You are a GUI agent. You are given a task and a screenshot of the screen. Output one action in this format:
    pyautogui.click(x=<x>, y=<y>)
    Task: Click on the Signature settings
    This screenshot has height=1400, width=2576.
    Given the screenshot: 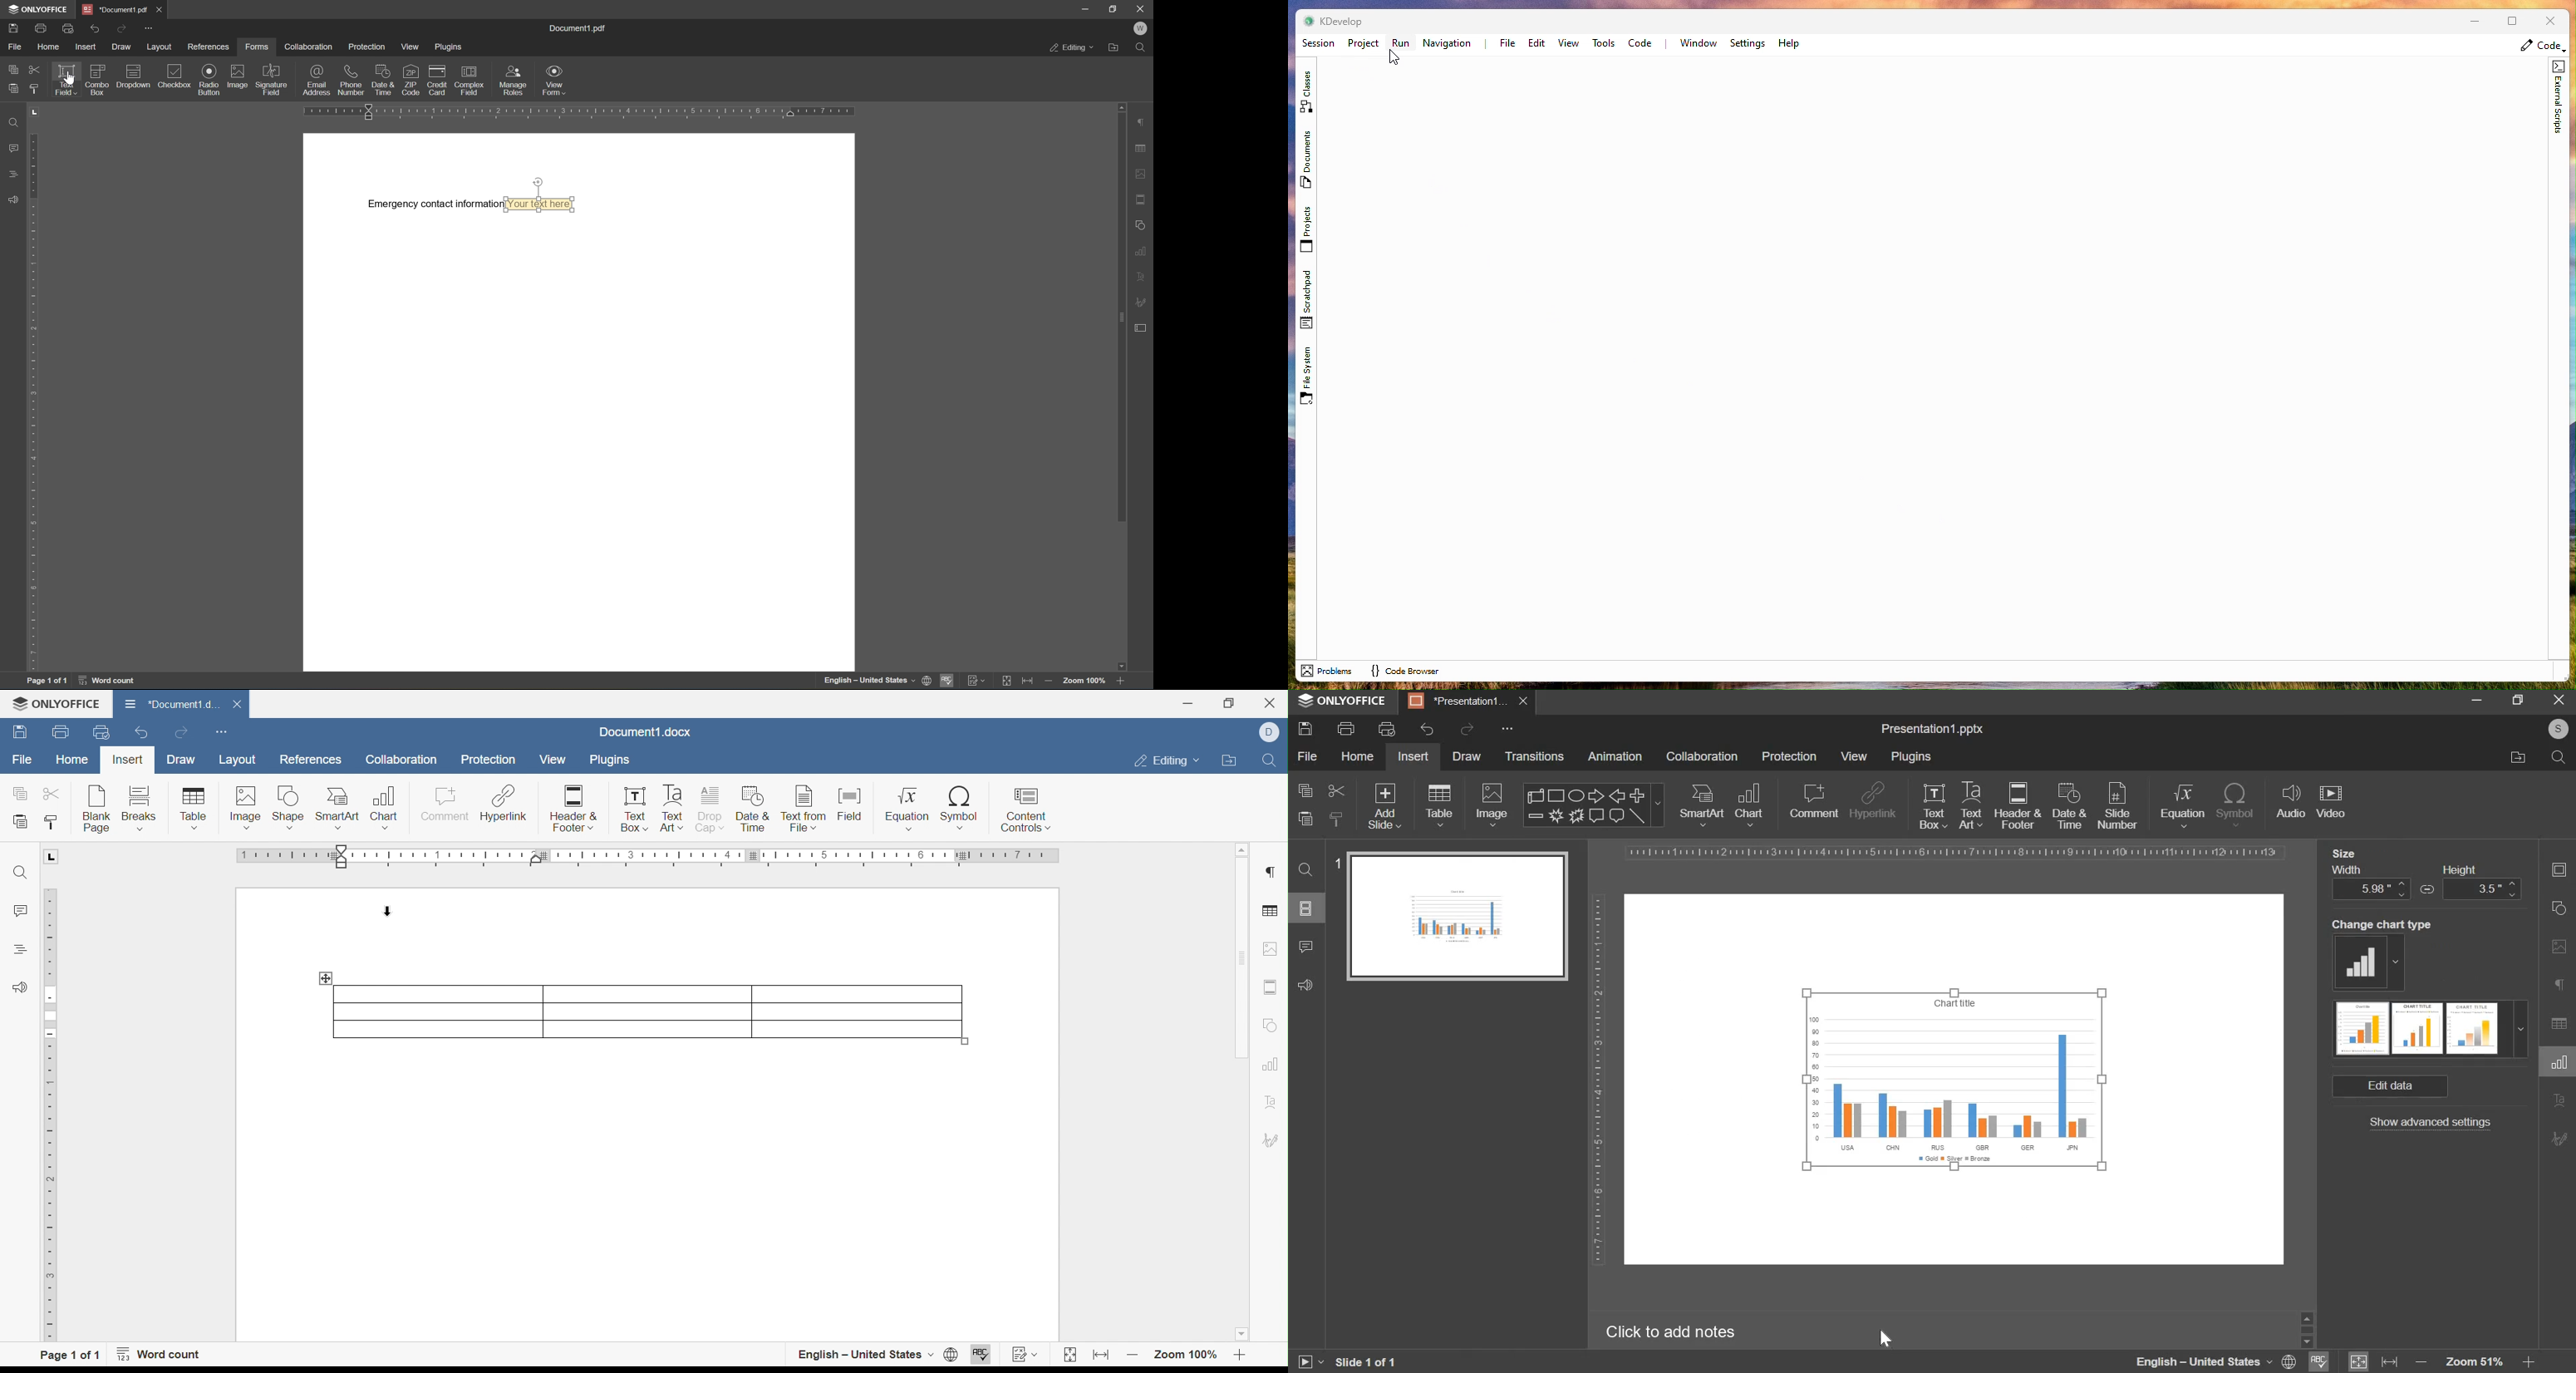 What is the action you would take?
    pyautogui.click(x=1275, y=1141)
    